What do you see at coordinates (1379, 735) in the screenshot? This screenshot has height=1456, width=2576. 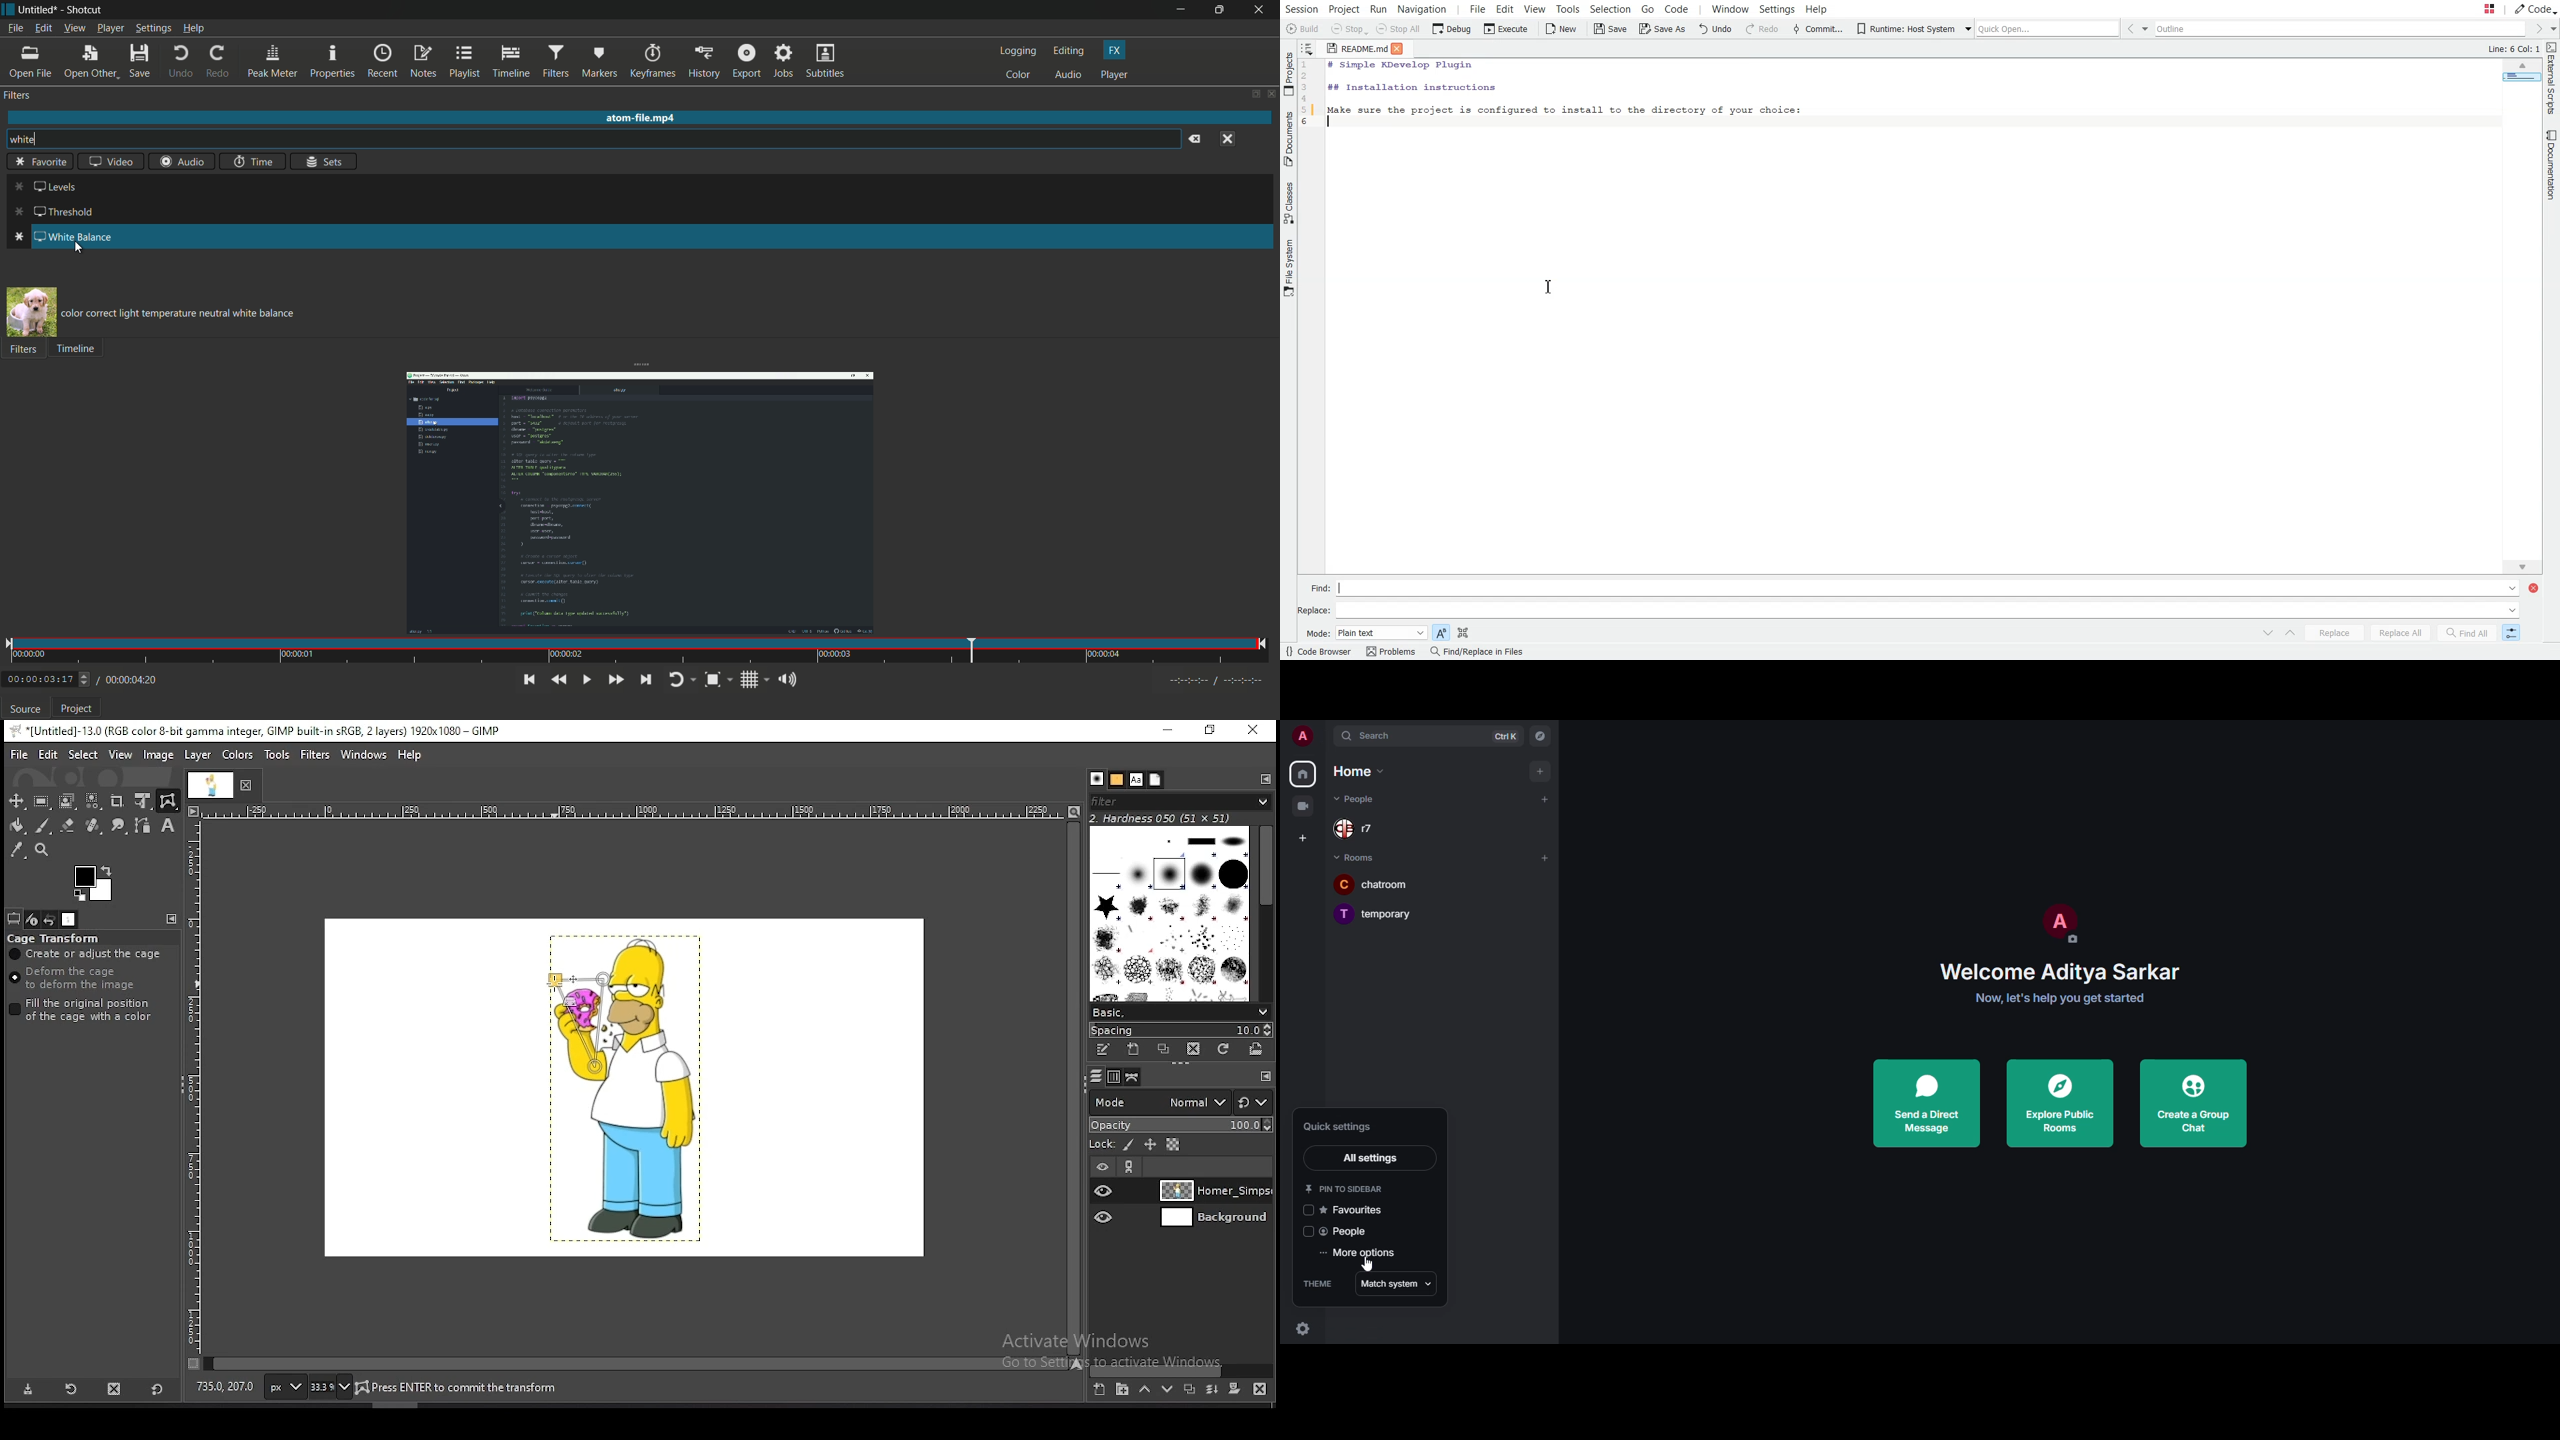 I see `search` at bounding box center [1379, 735].